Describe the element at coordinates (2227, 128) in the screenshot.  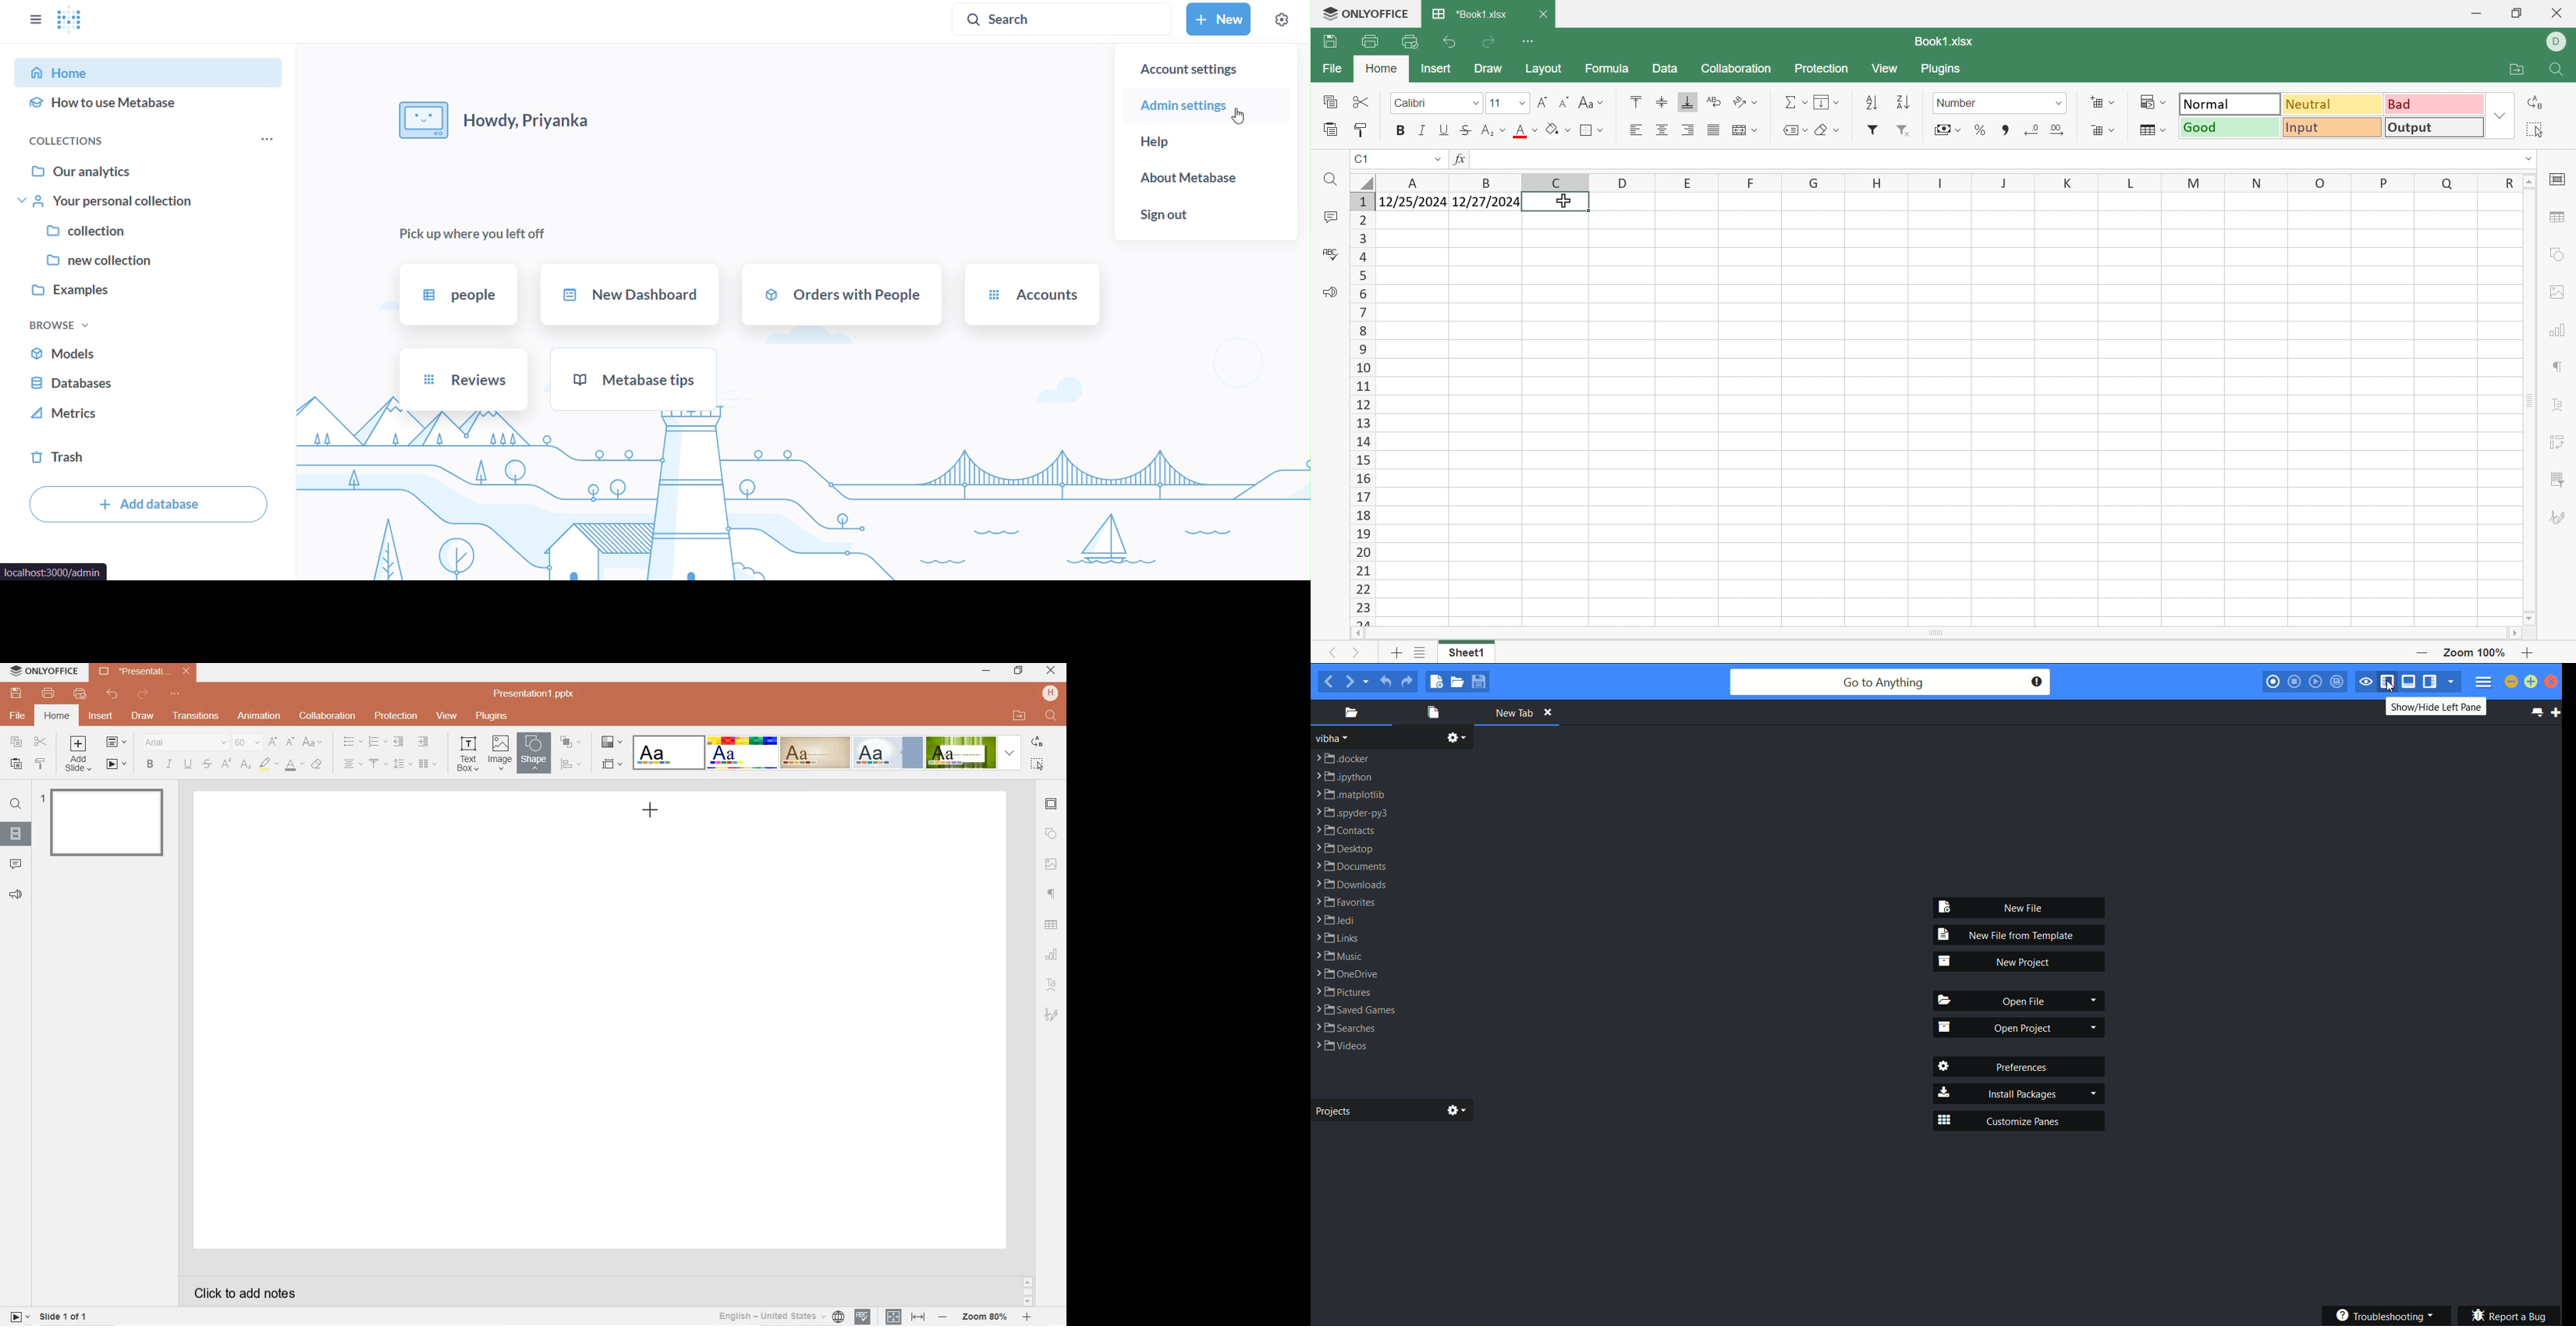
I see `Good` at that location.